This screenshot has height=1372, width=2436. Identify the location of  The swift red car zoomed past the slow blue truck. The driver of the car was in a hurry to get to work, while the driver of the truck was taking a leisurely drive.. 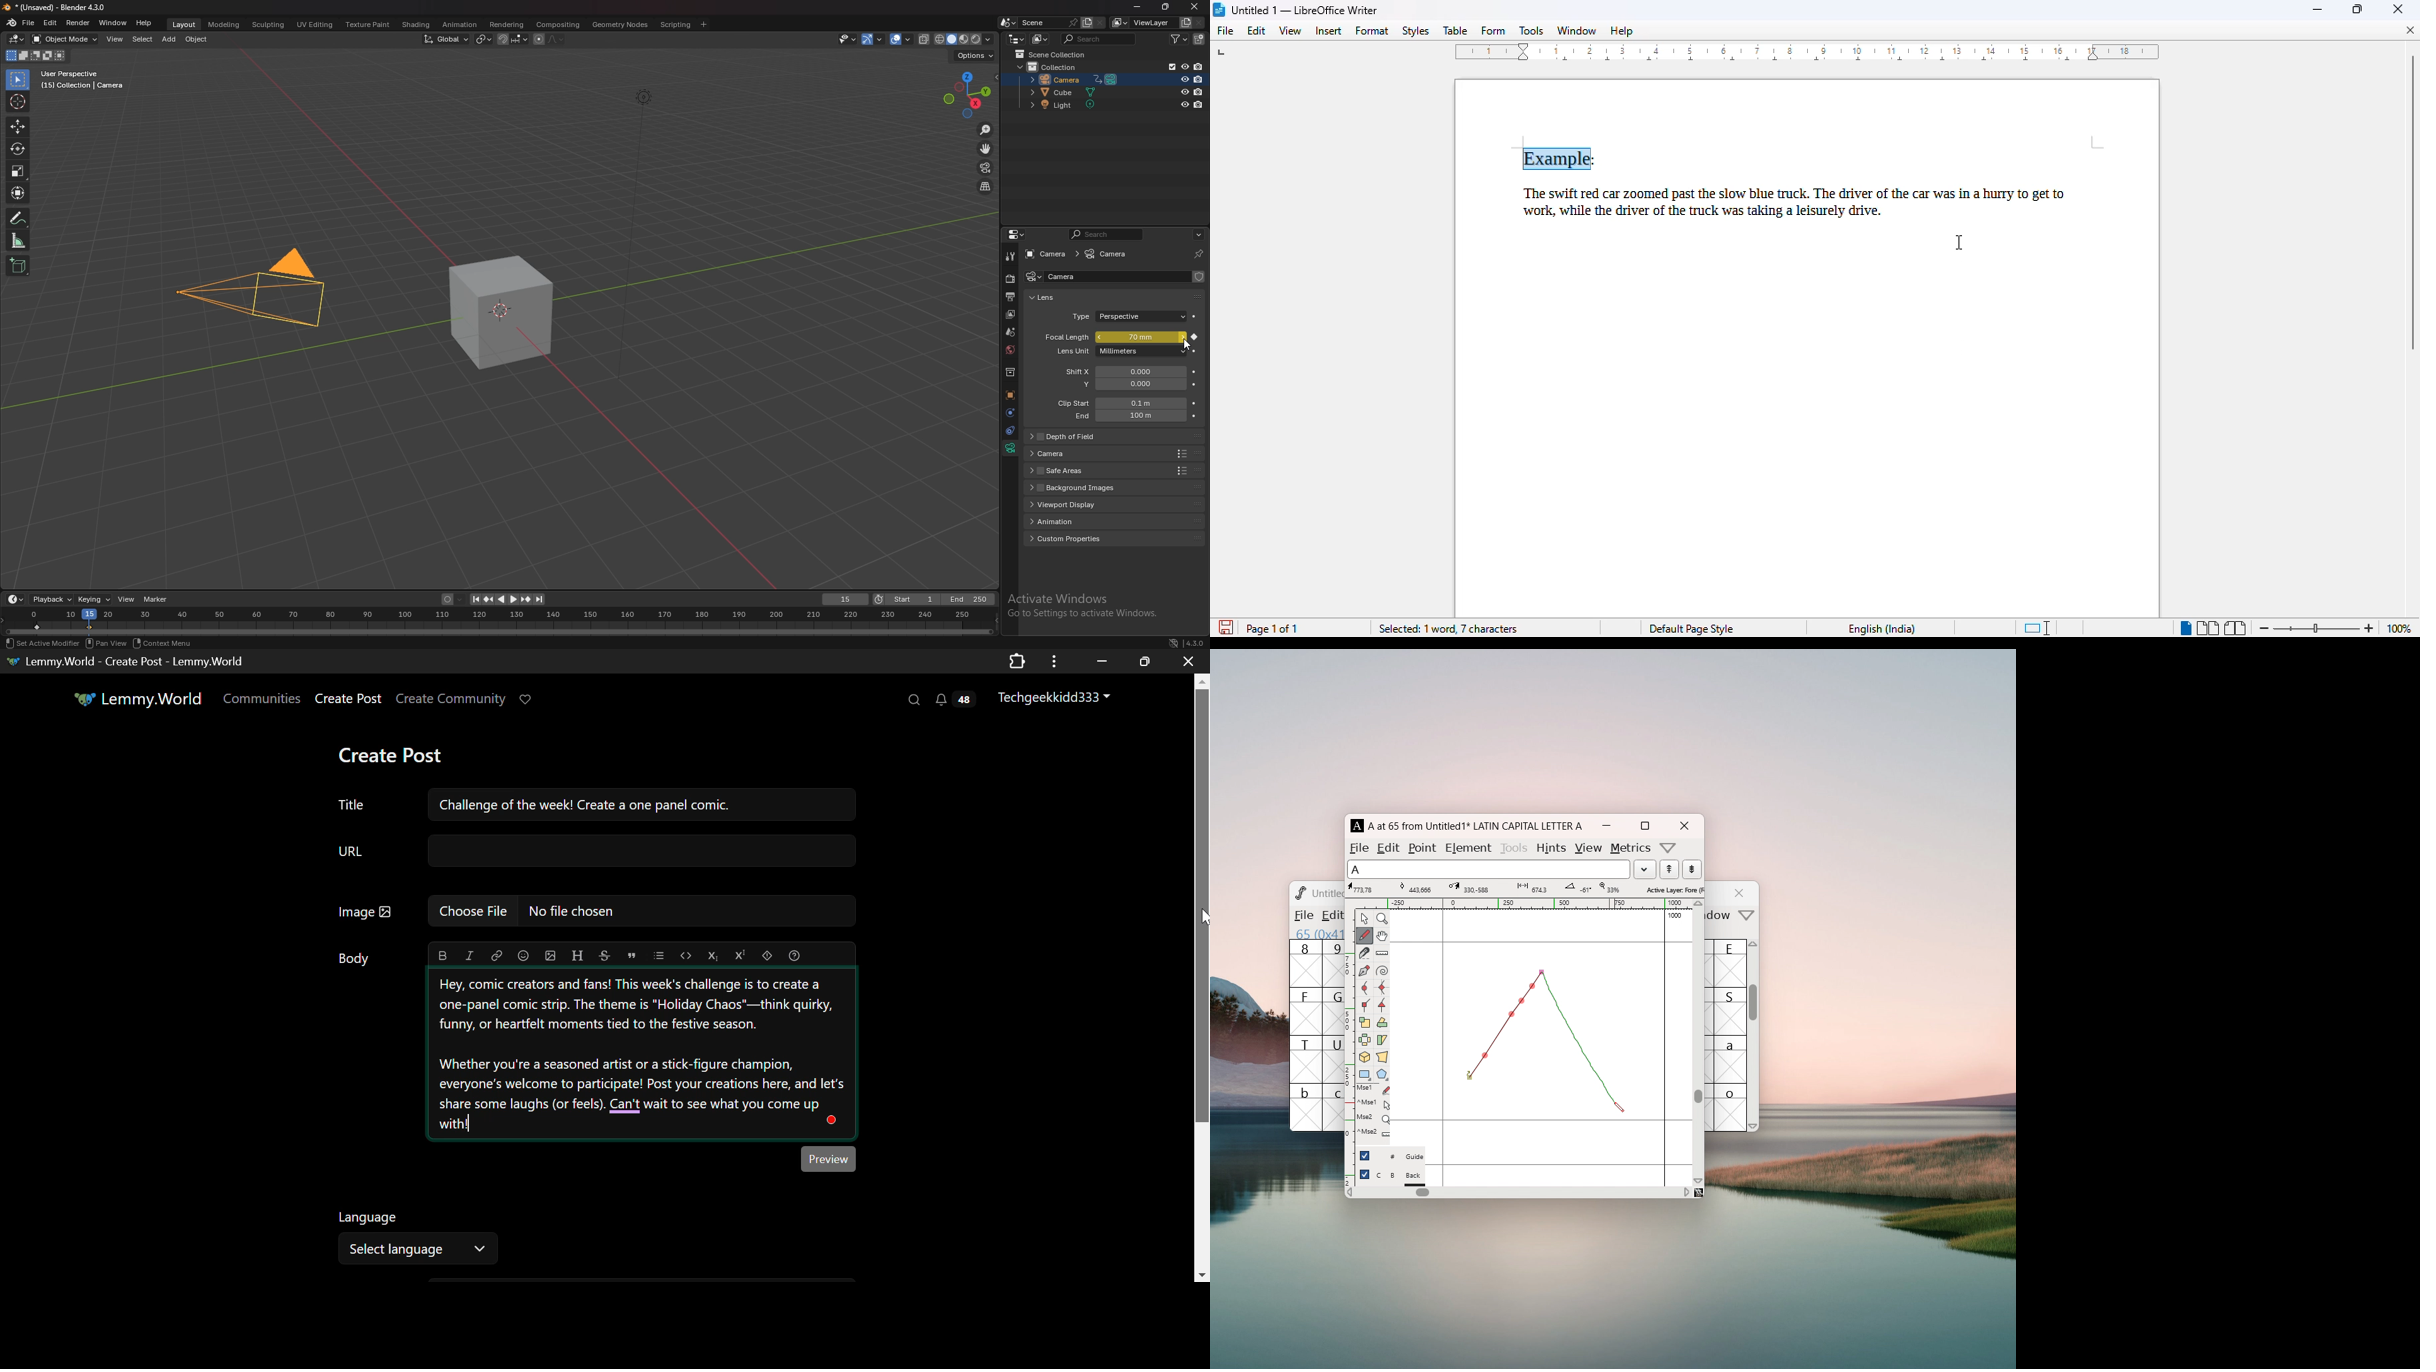
(1808, 200).